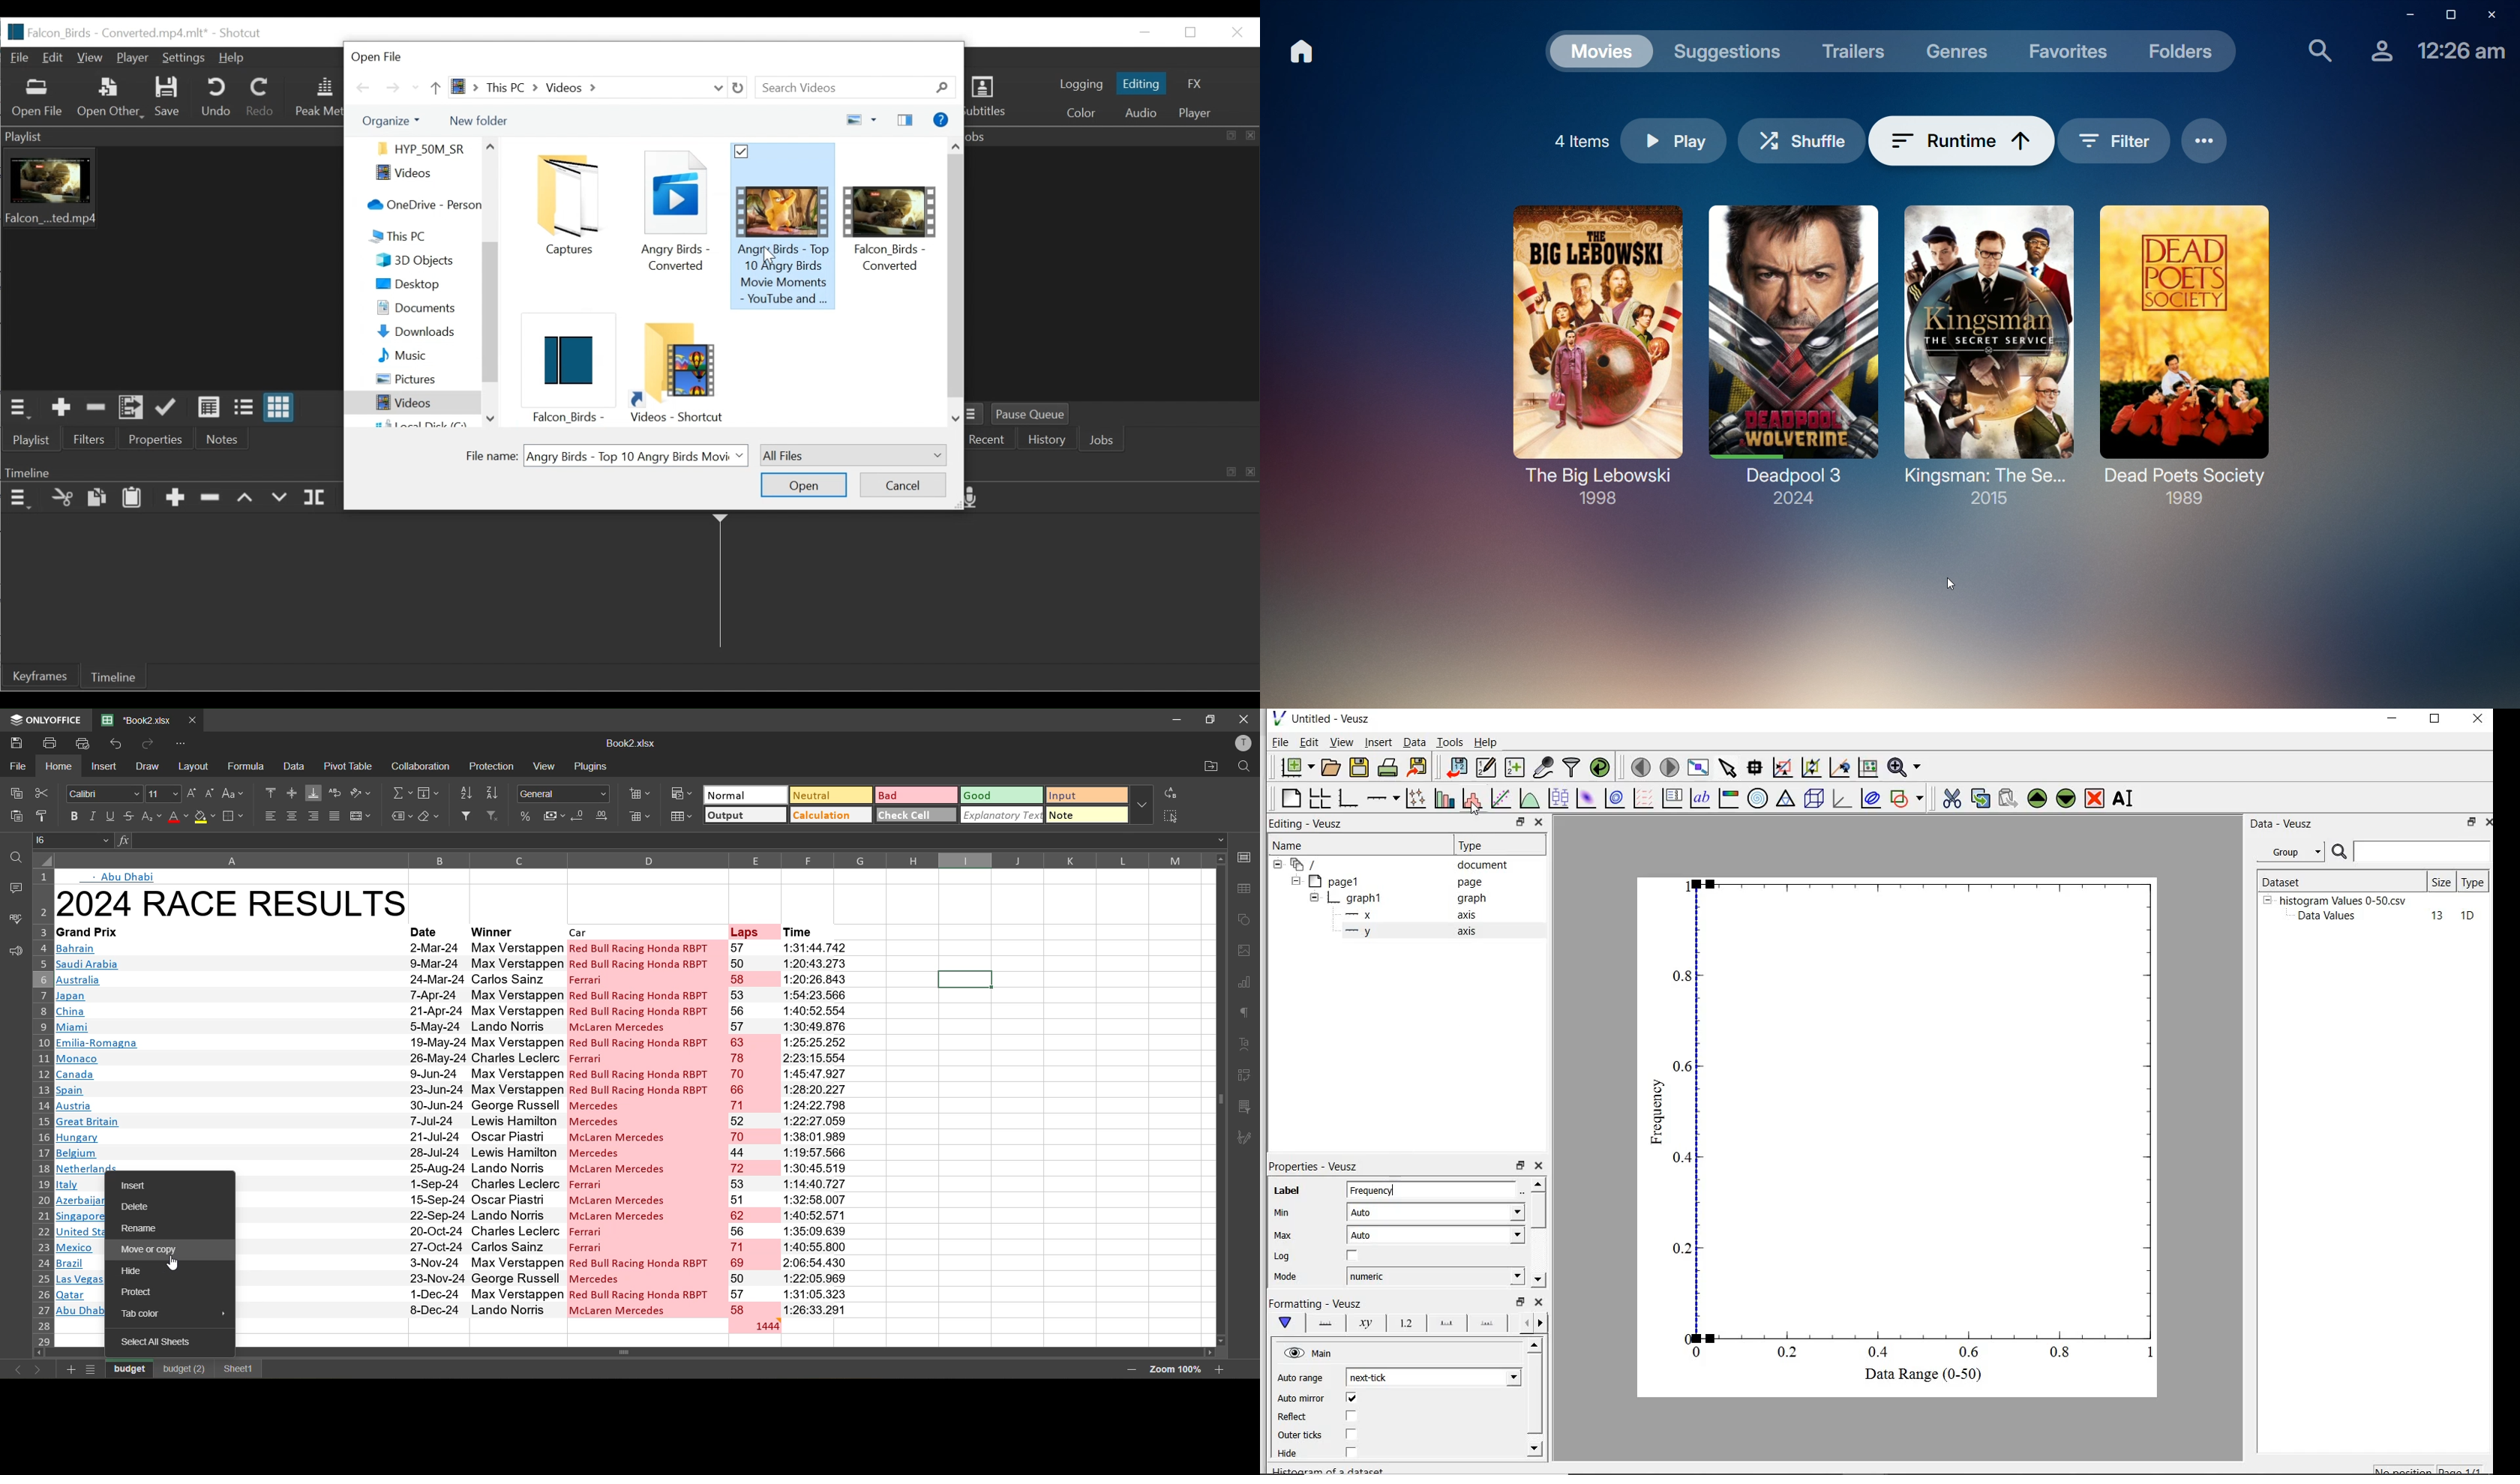 This screenshot has width=2520, height=1484. What do you see at coordinates (2344, 899) in the screenshot?
I see `histogram Values 0-50.csv` at bounding box center [2344, 899].